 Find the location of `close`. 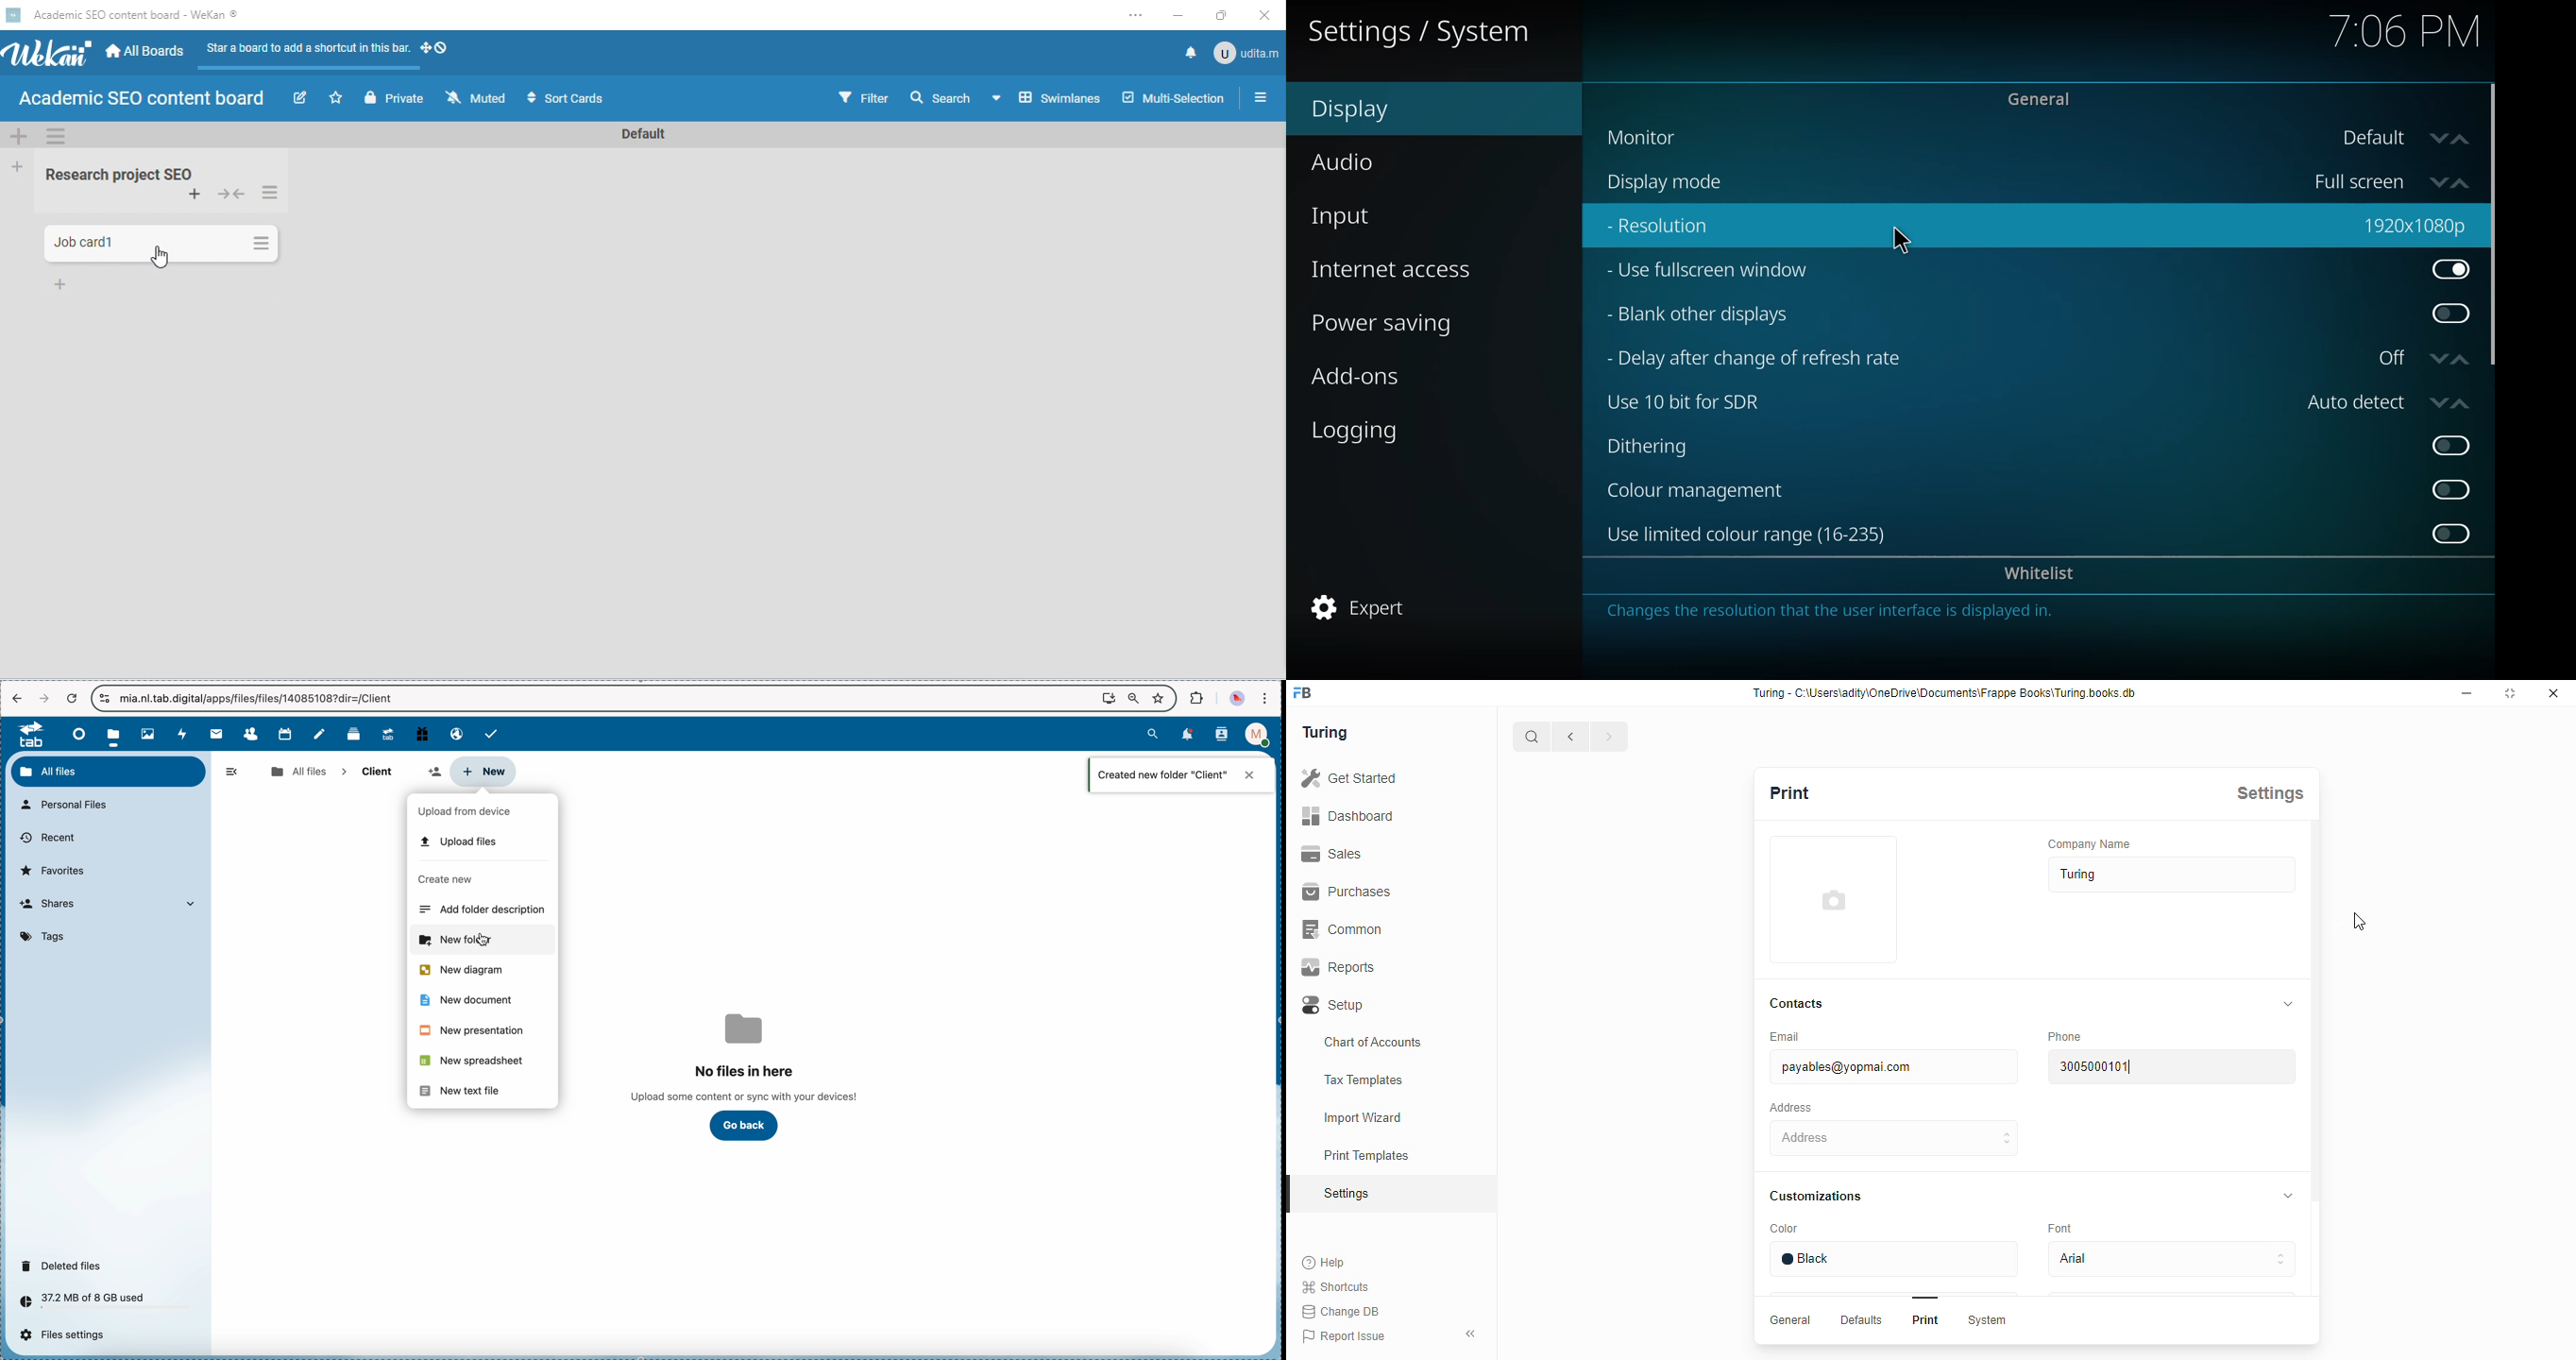

close is located at coordinates (2556, 695).